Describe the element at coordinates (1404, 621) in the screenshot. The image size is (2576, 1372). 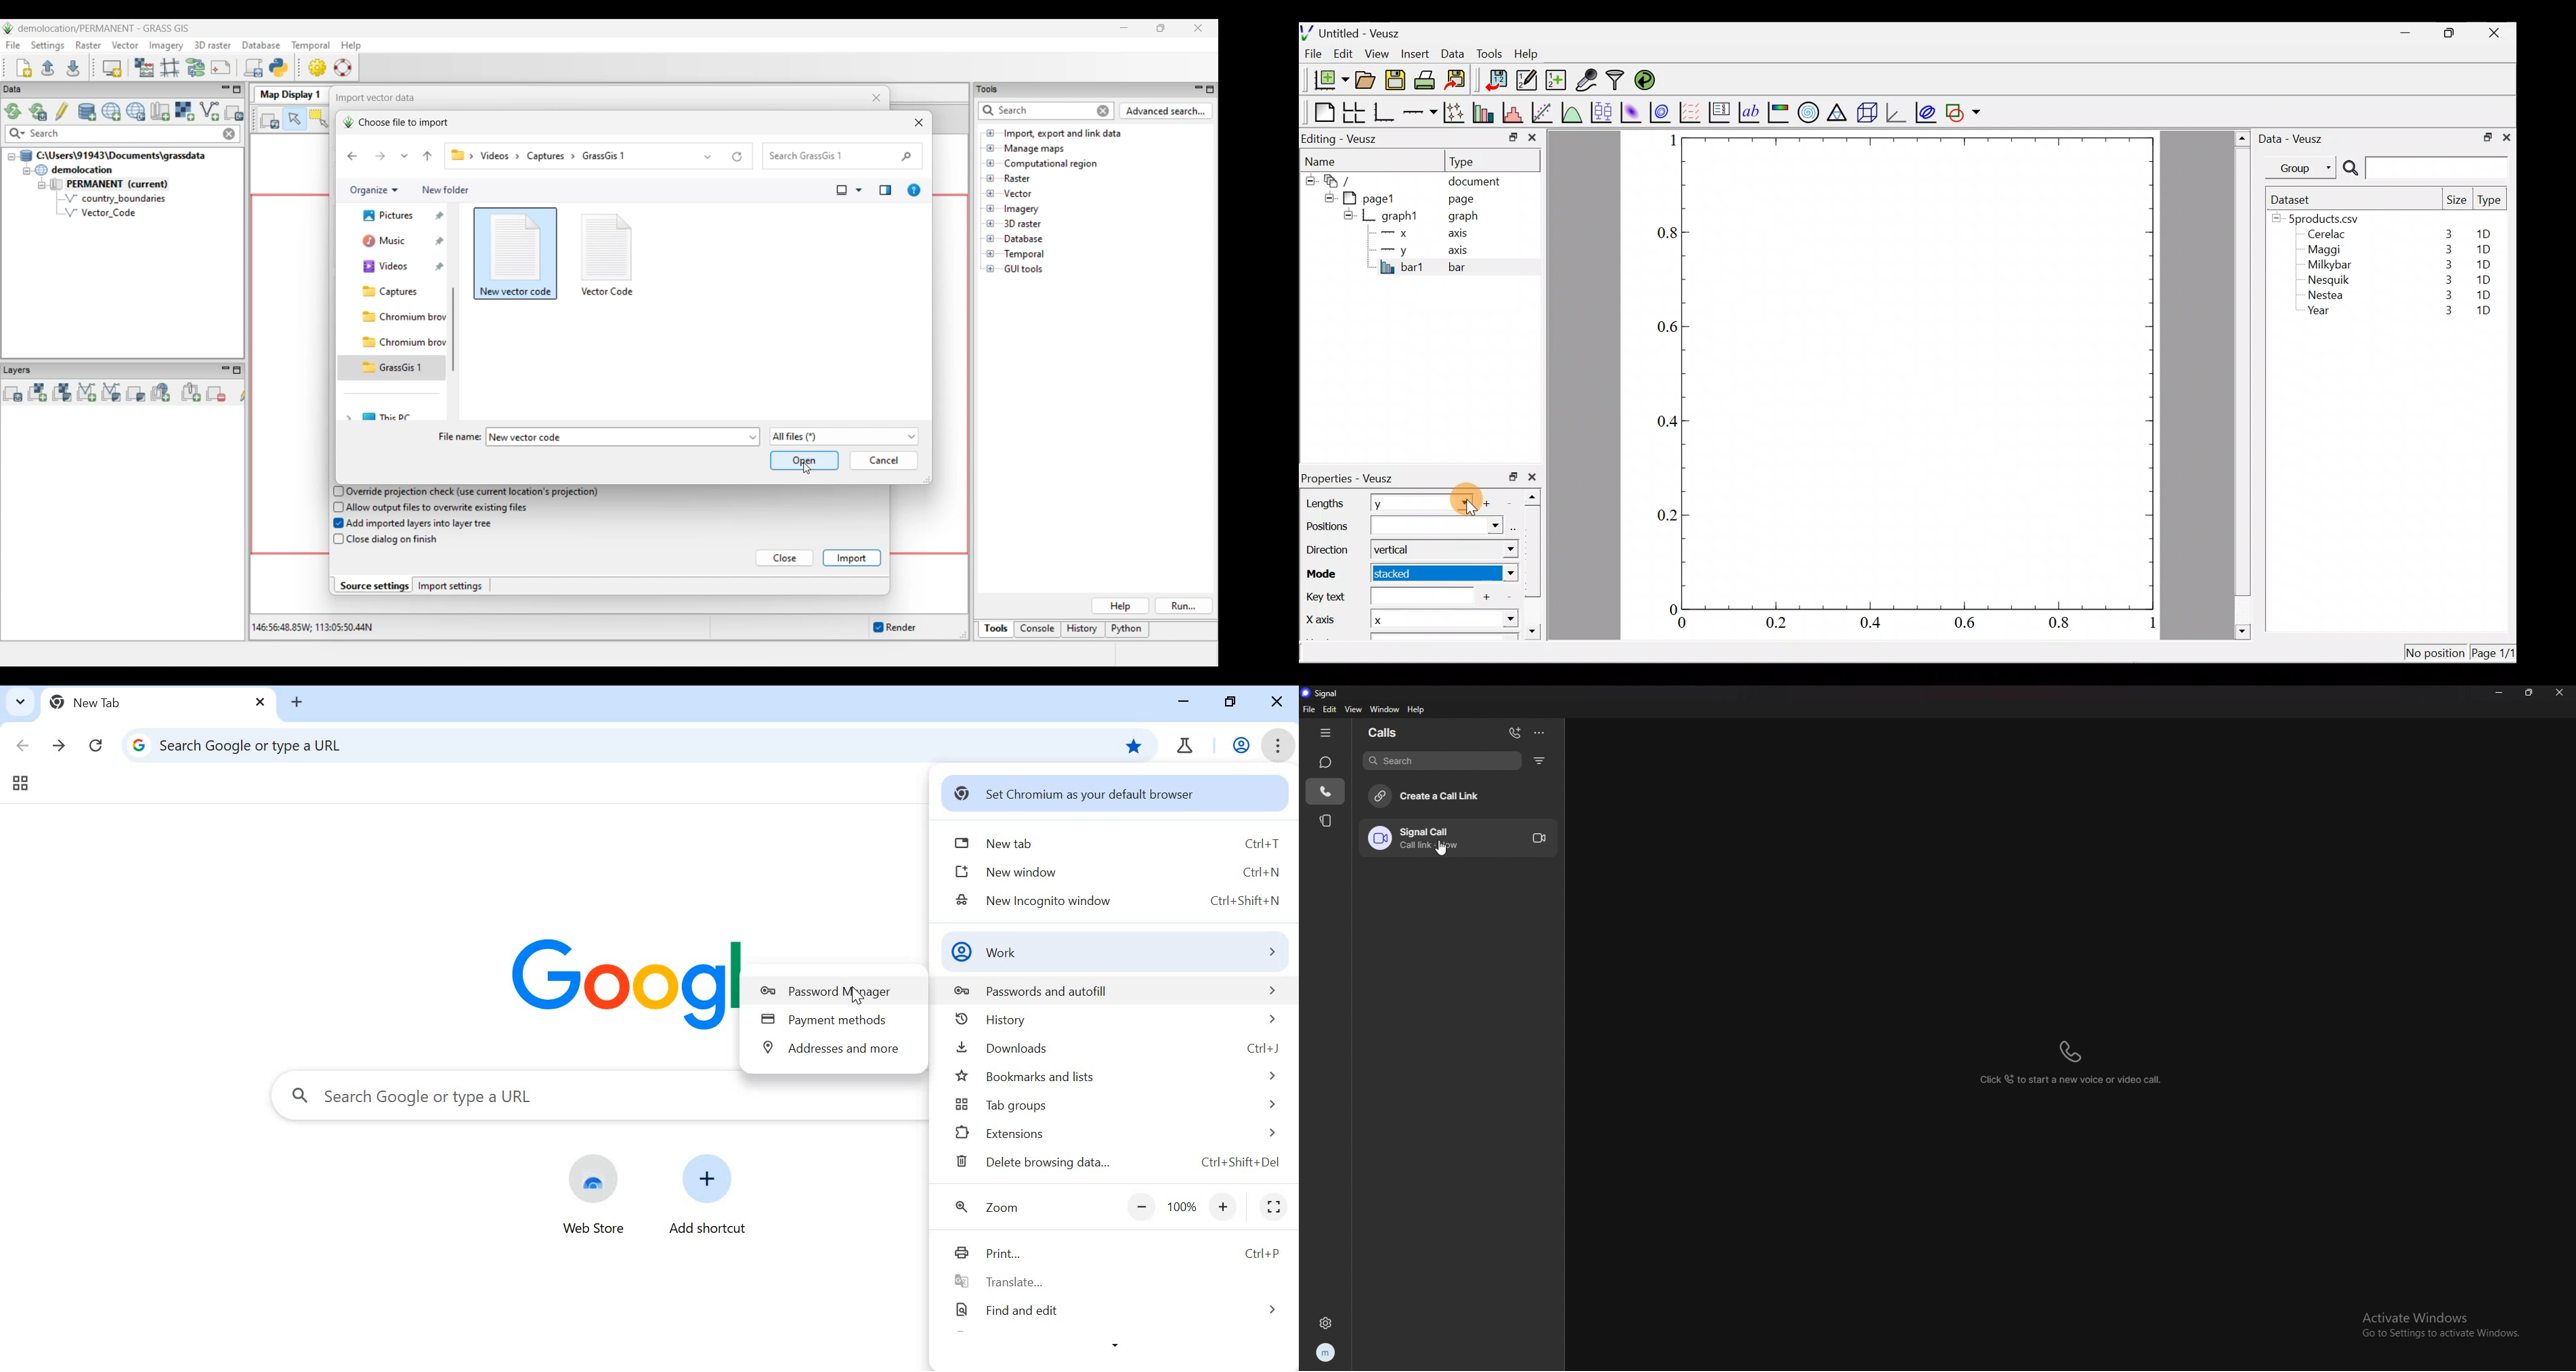
I see `x` at that location.